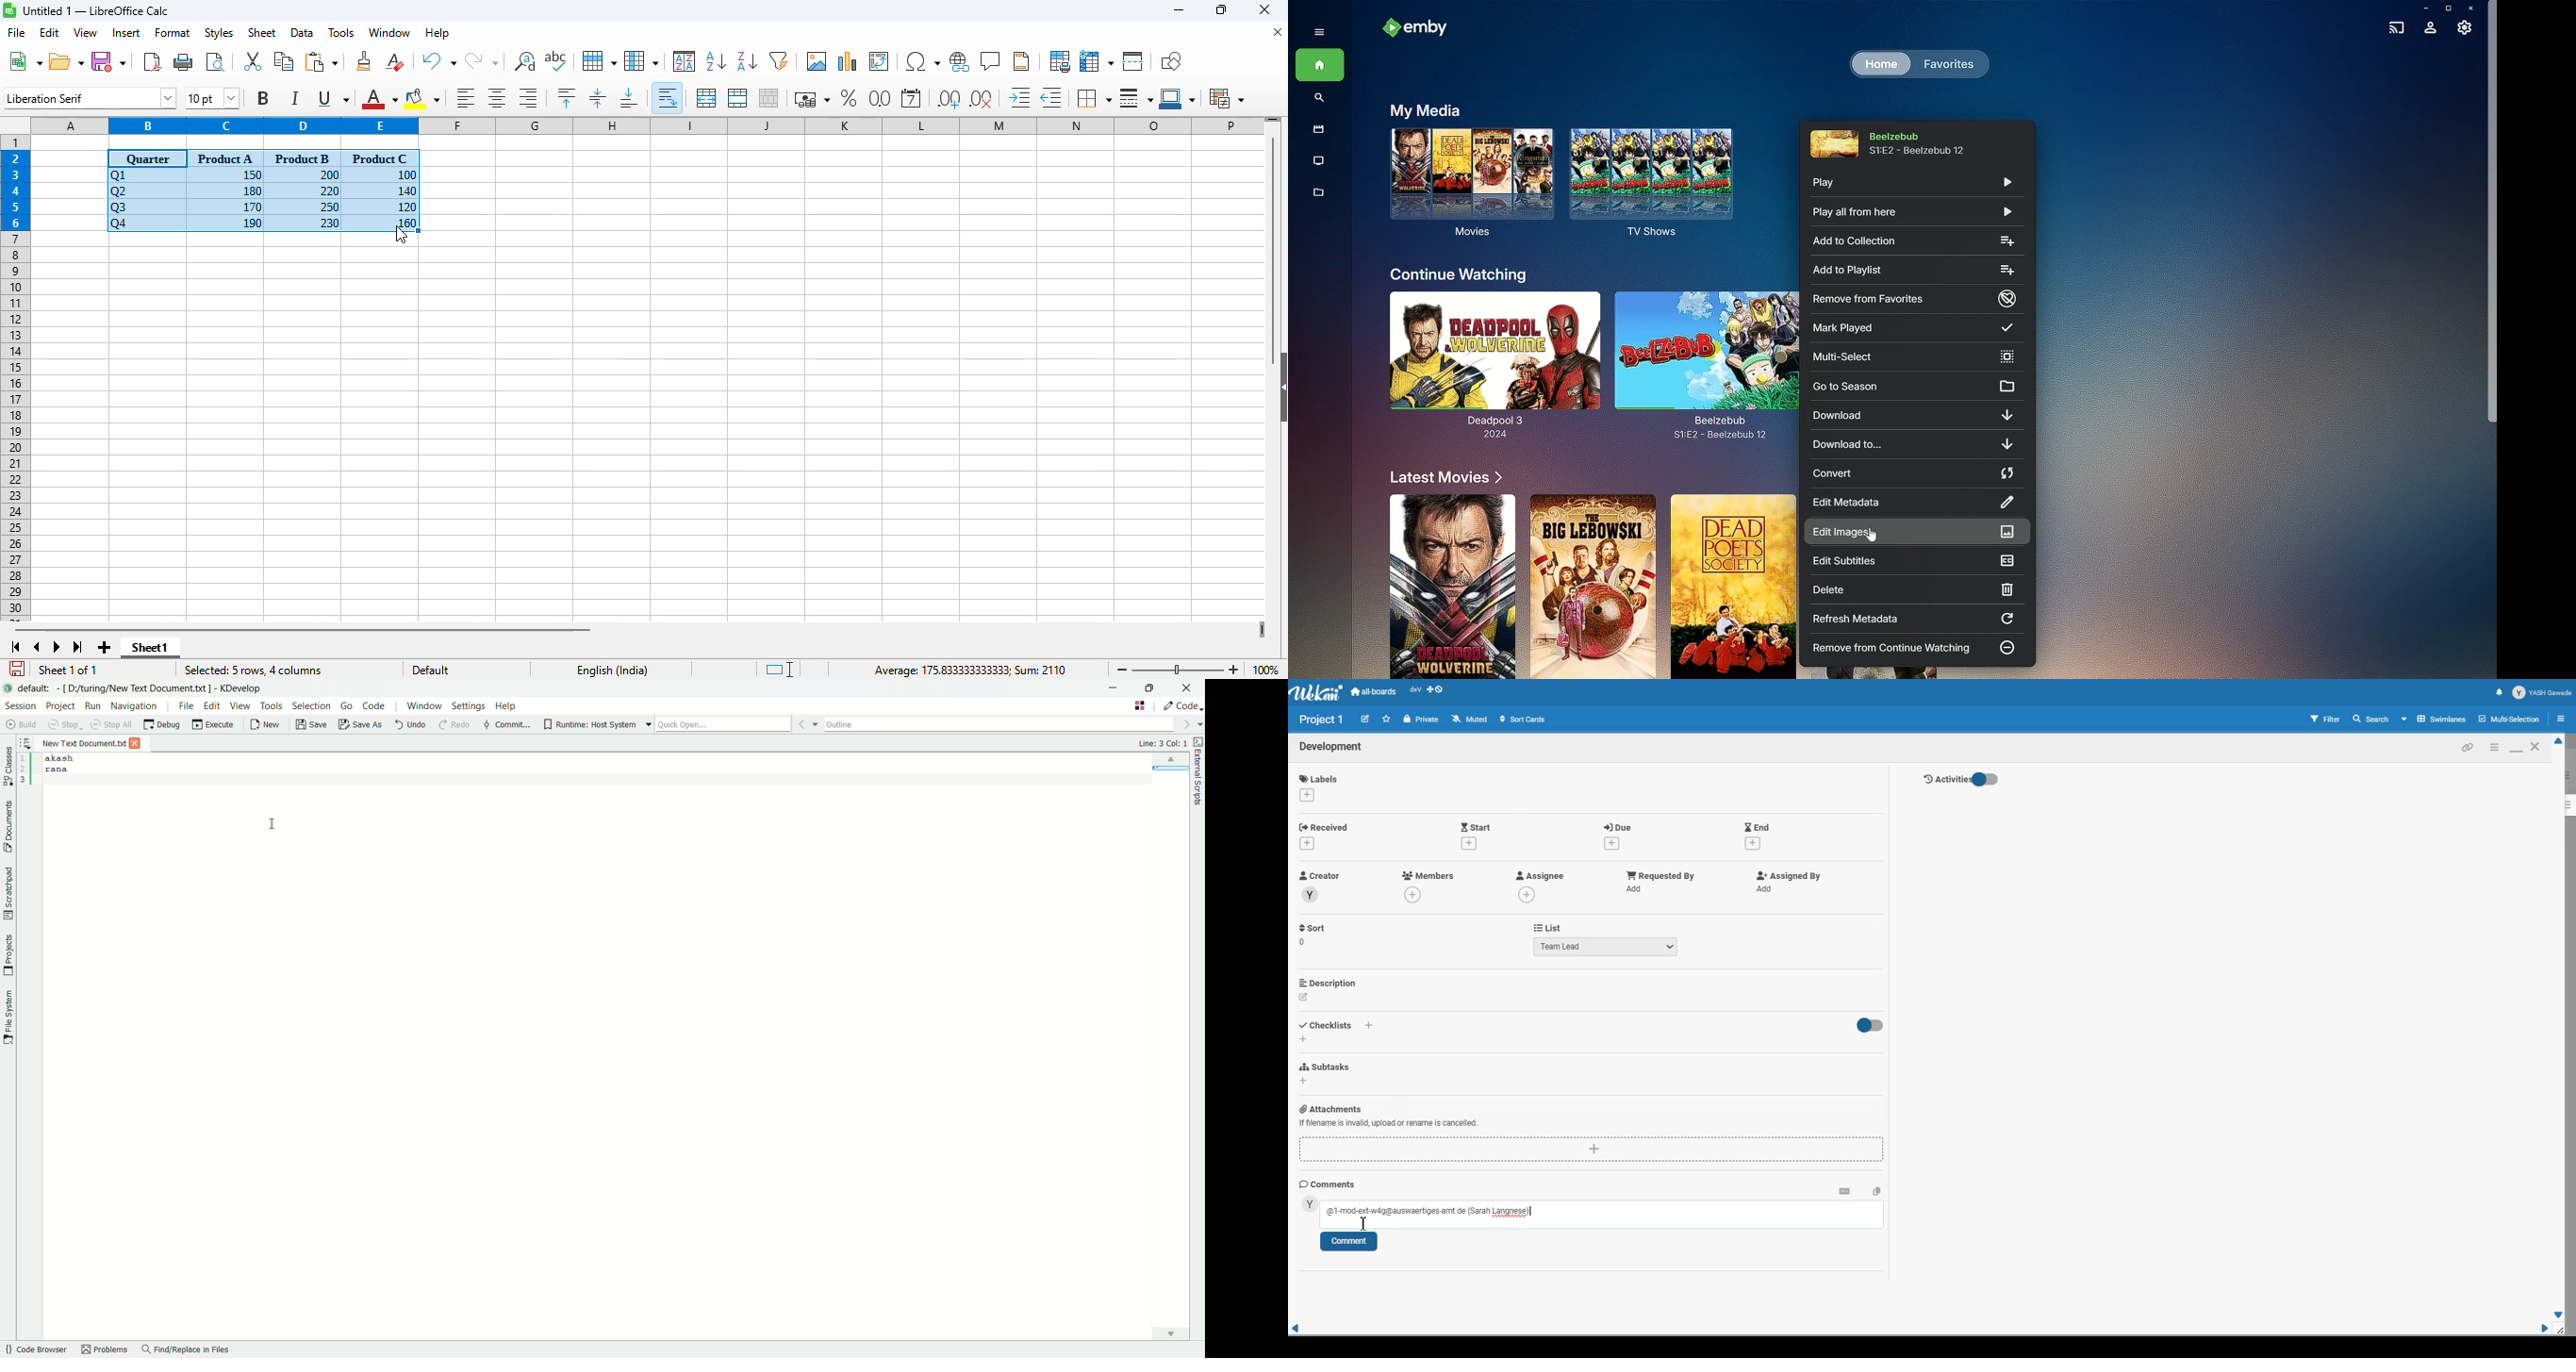 The height and width of the screenshot is (1372, 2576). I want to click on insert hyperlink, so click(960, 62).